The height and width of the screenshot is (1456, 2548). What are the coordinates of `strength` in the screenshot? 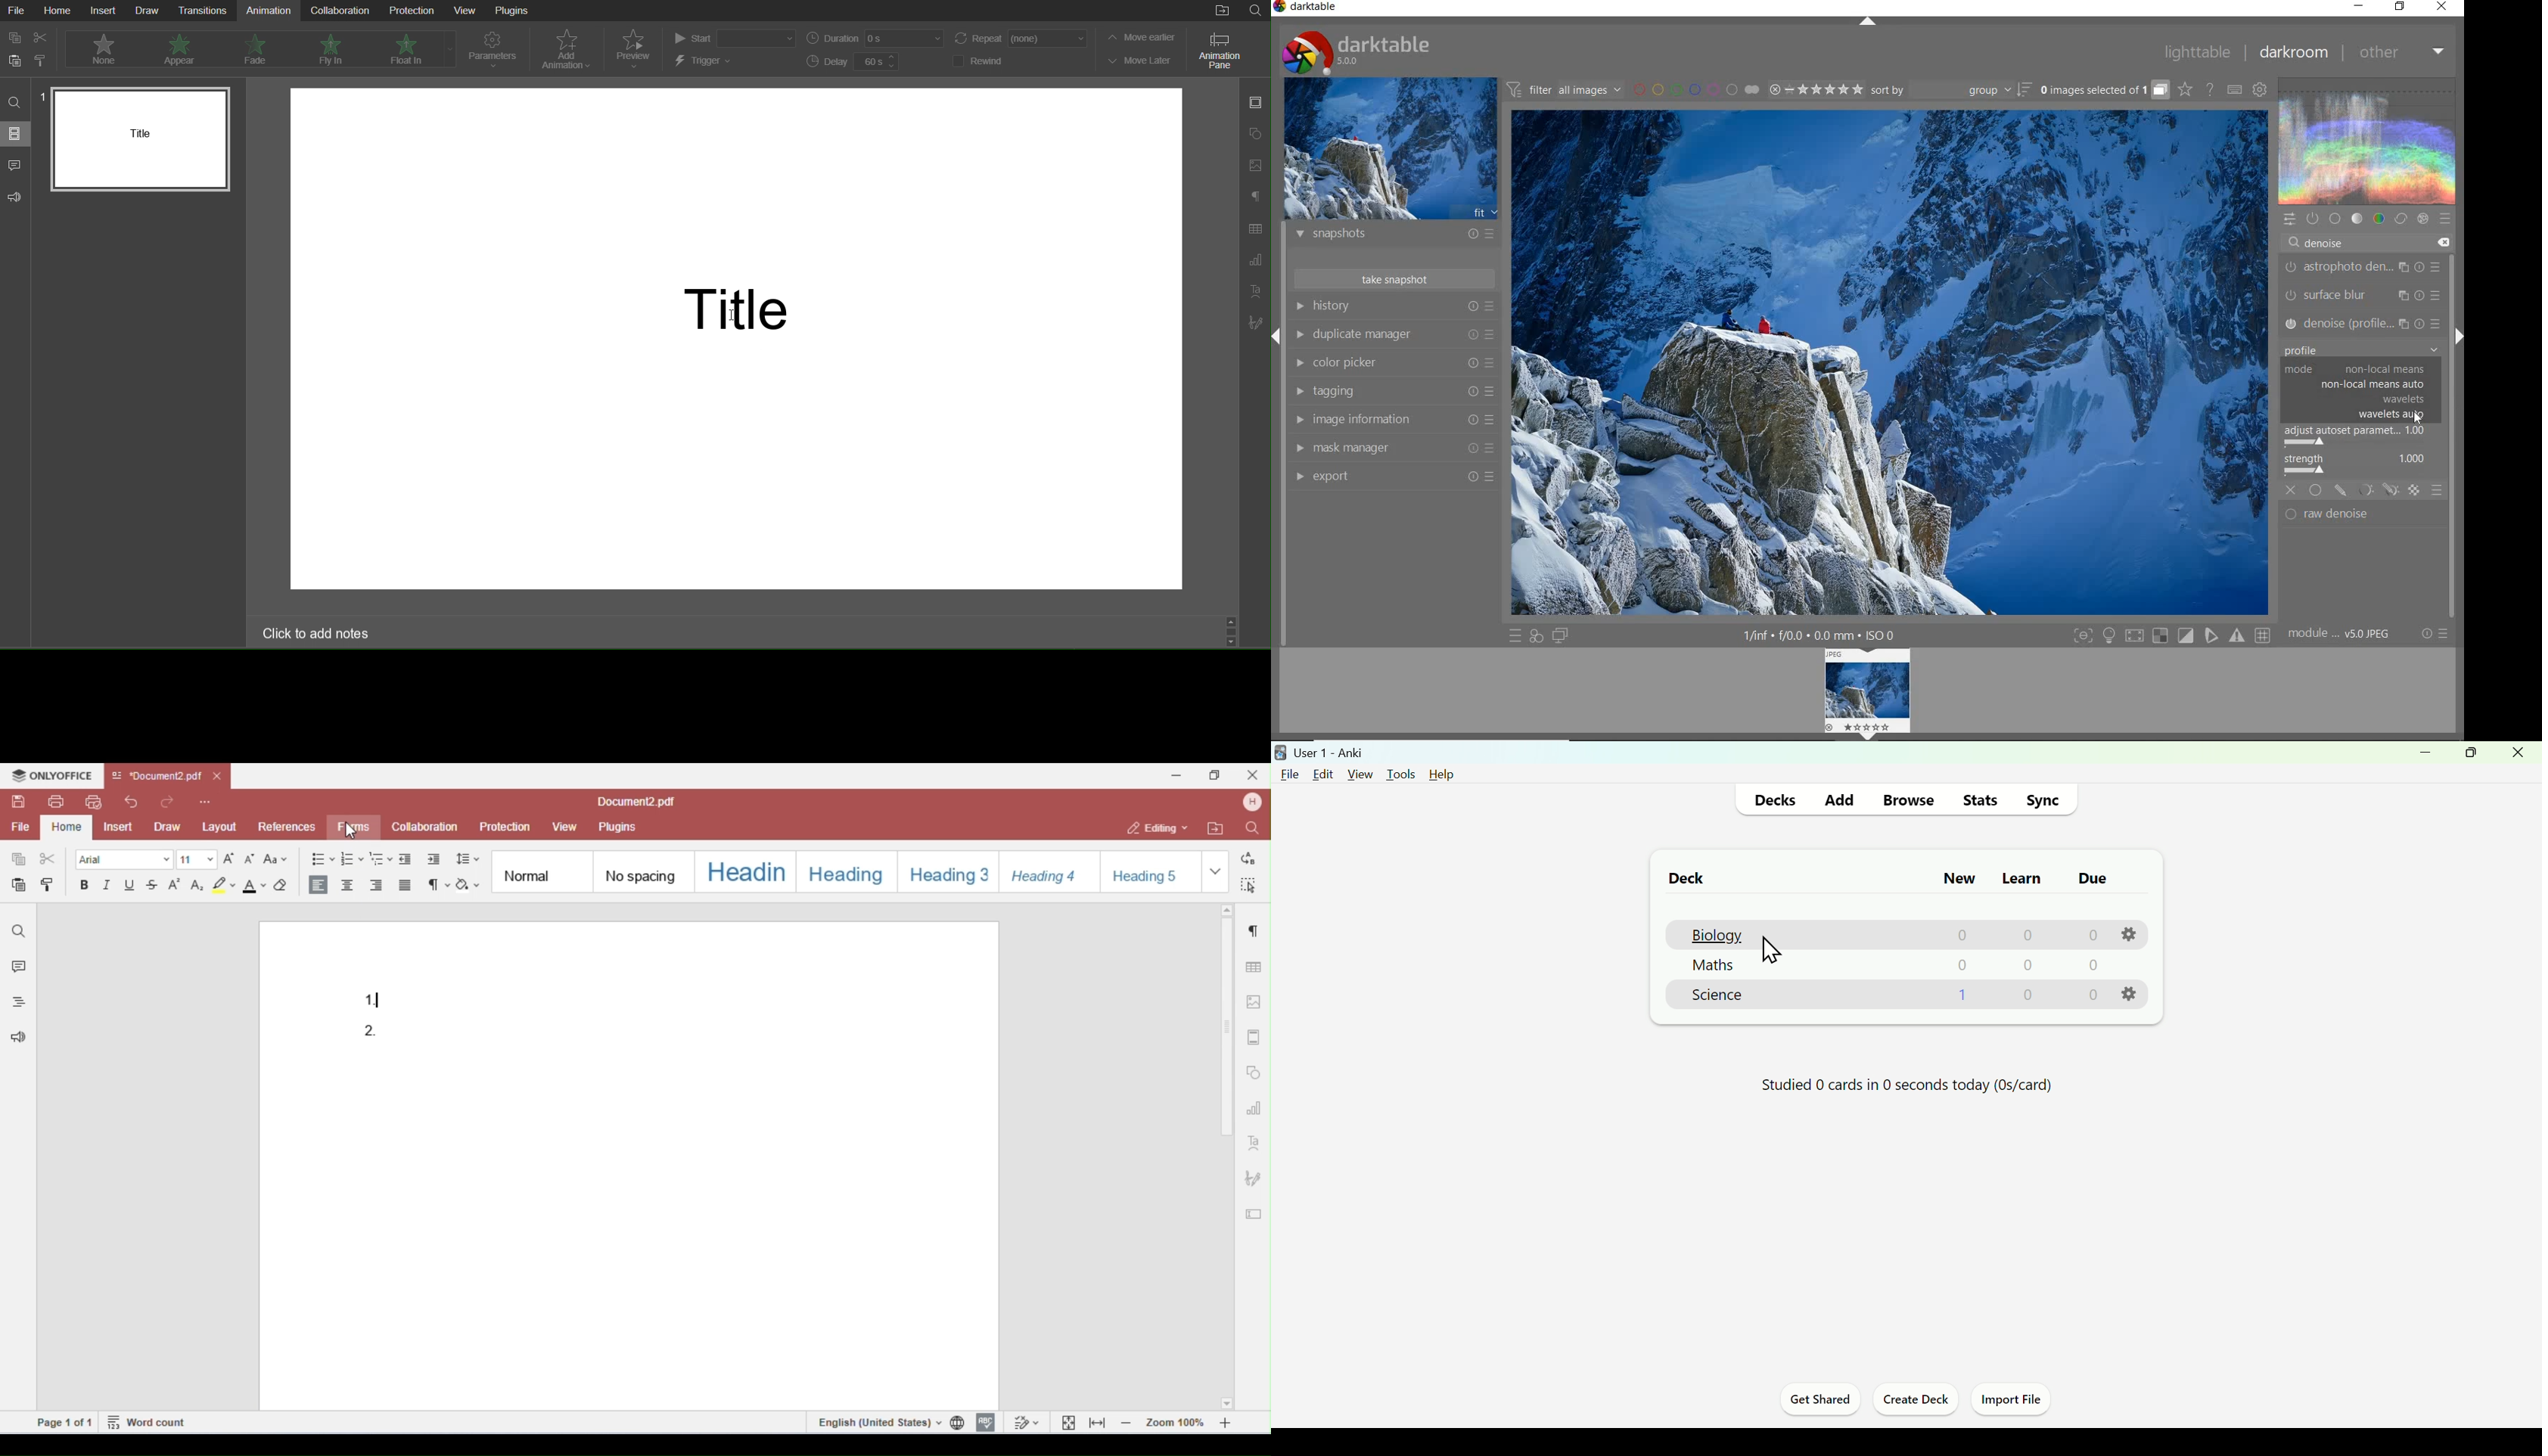 It's located at (2358, 466).